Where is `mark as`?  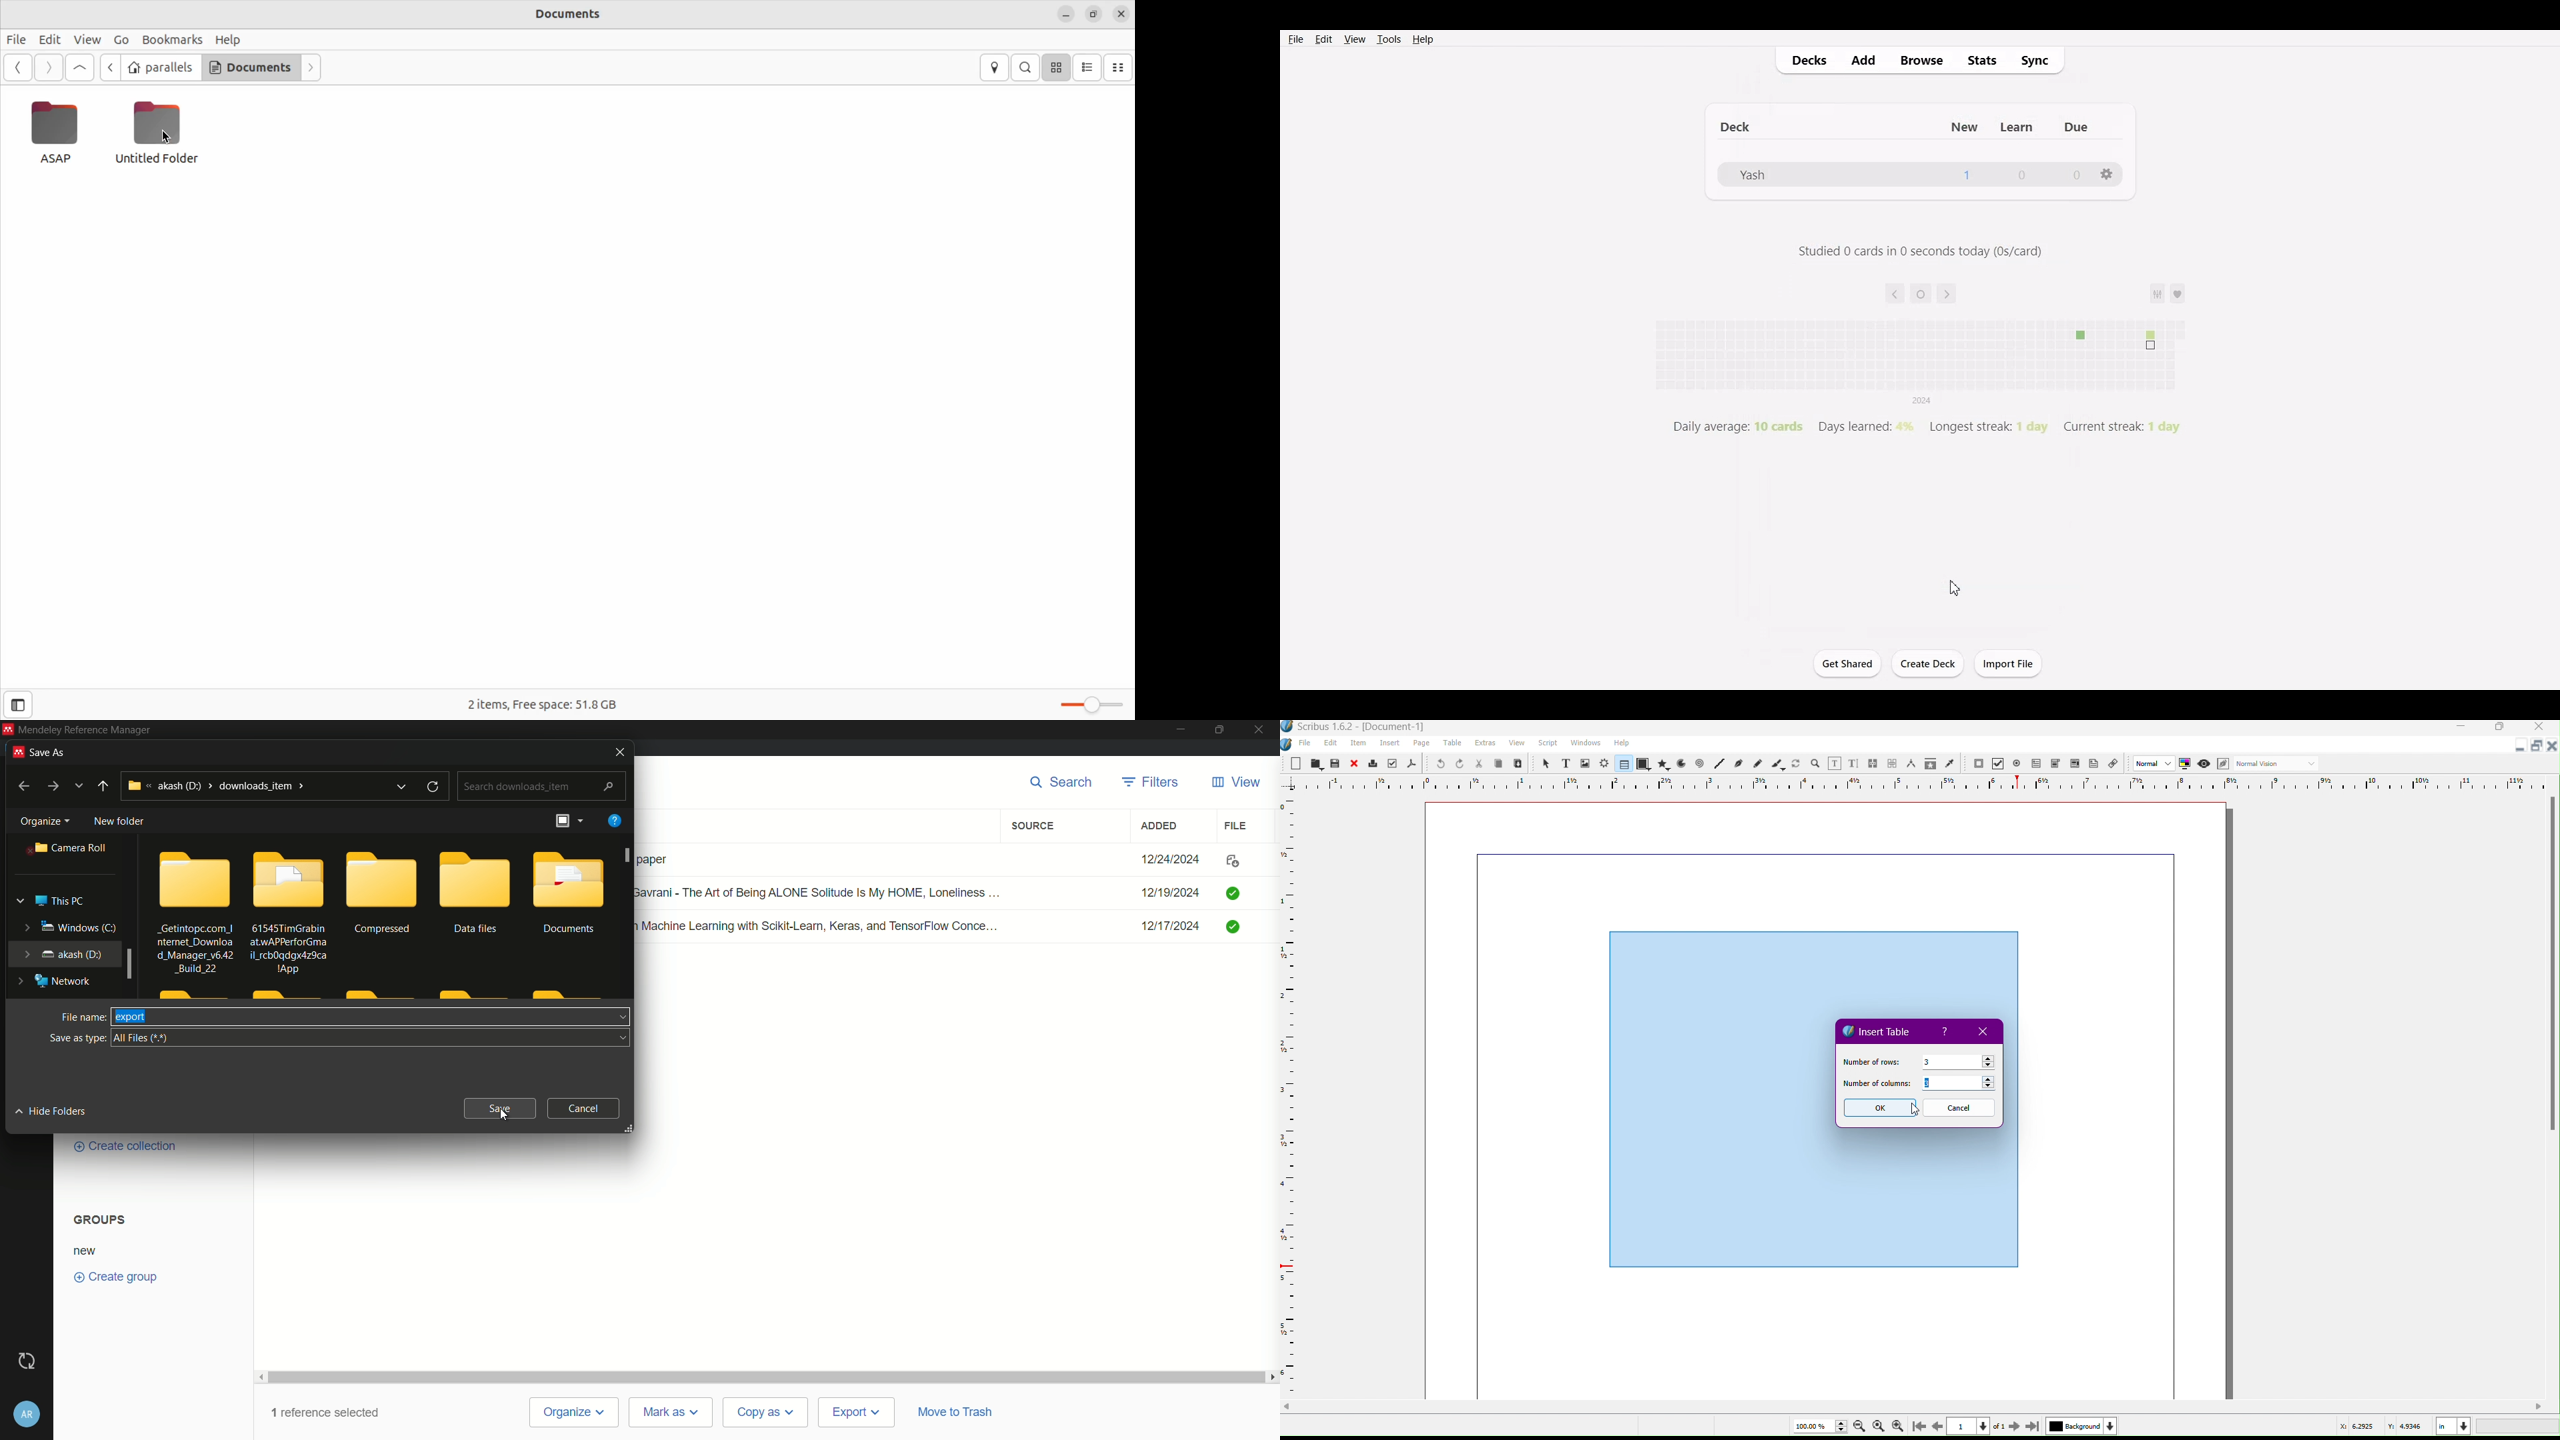 mark as is located at coordinates (671, 1413).